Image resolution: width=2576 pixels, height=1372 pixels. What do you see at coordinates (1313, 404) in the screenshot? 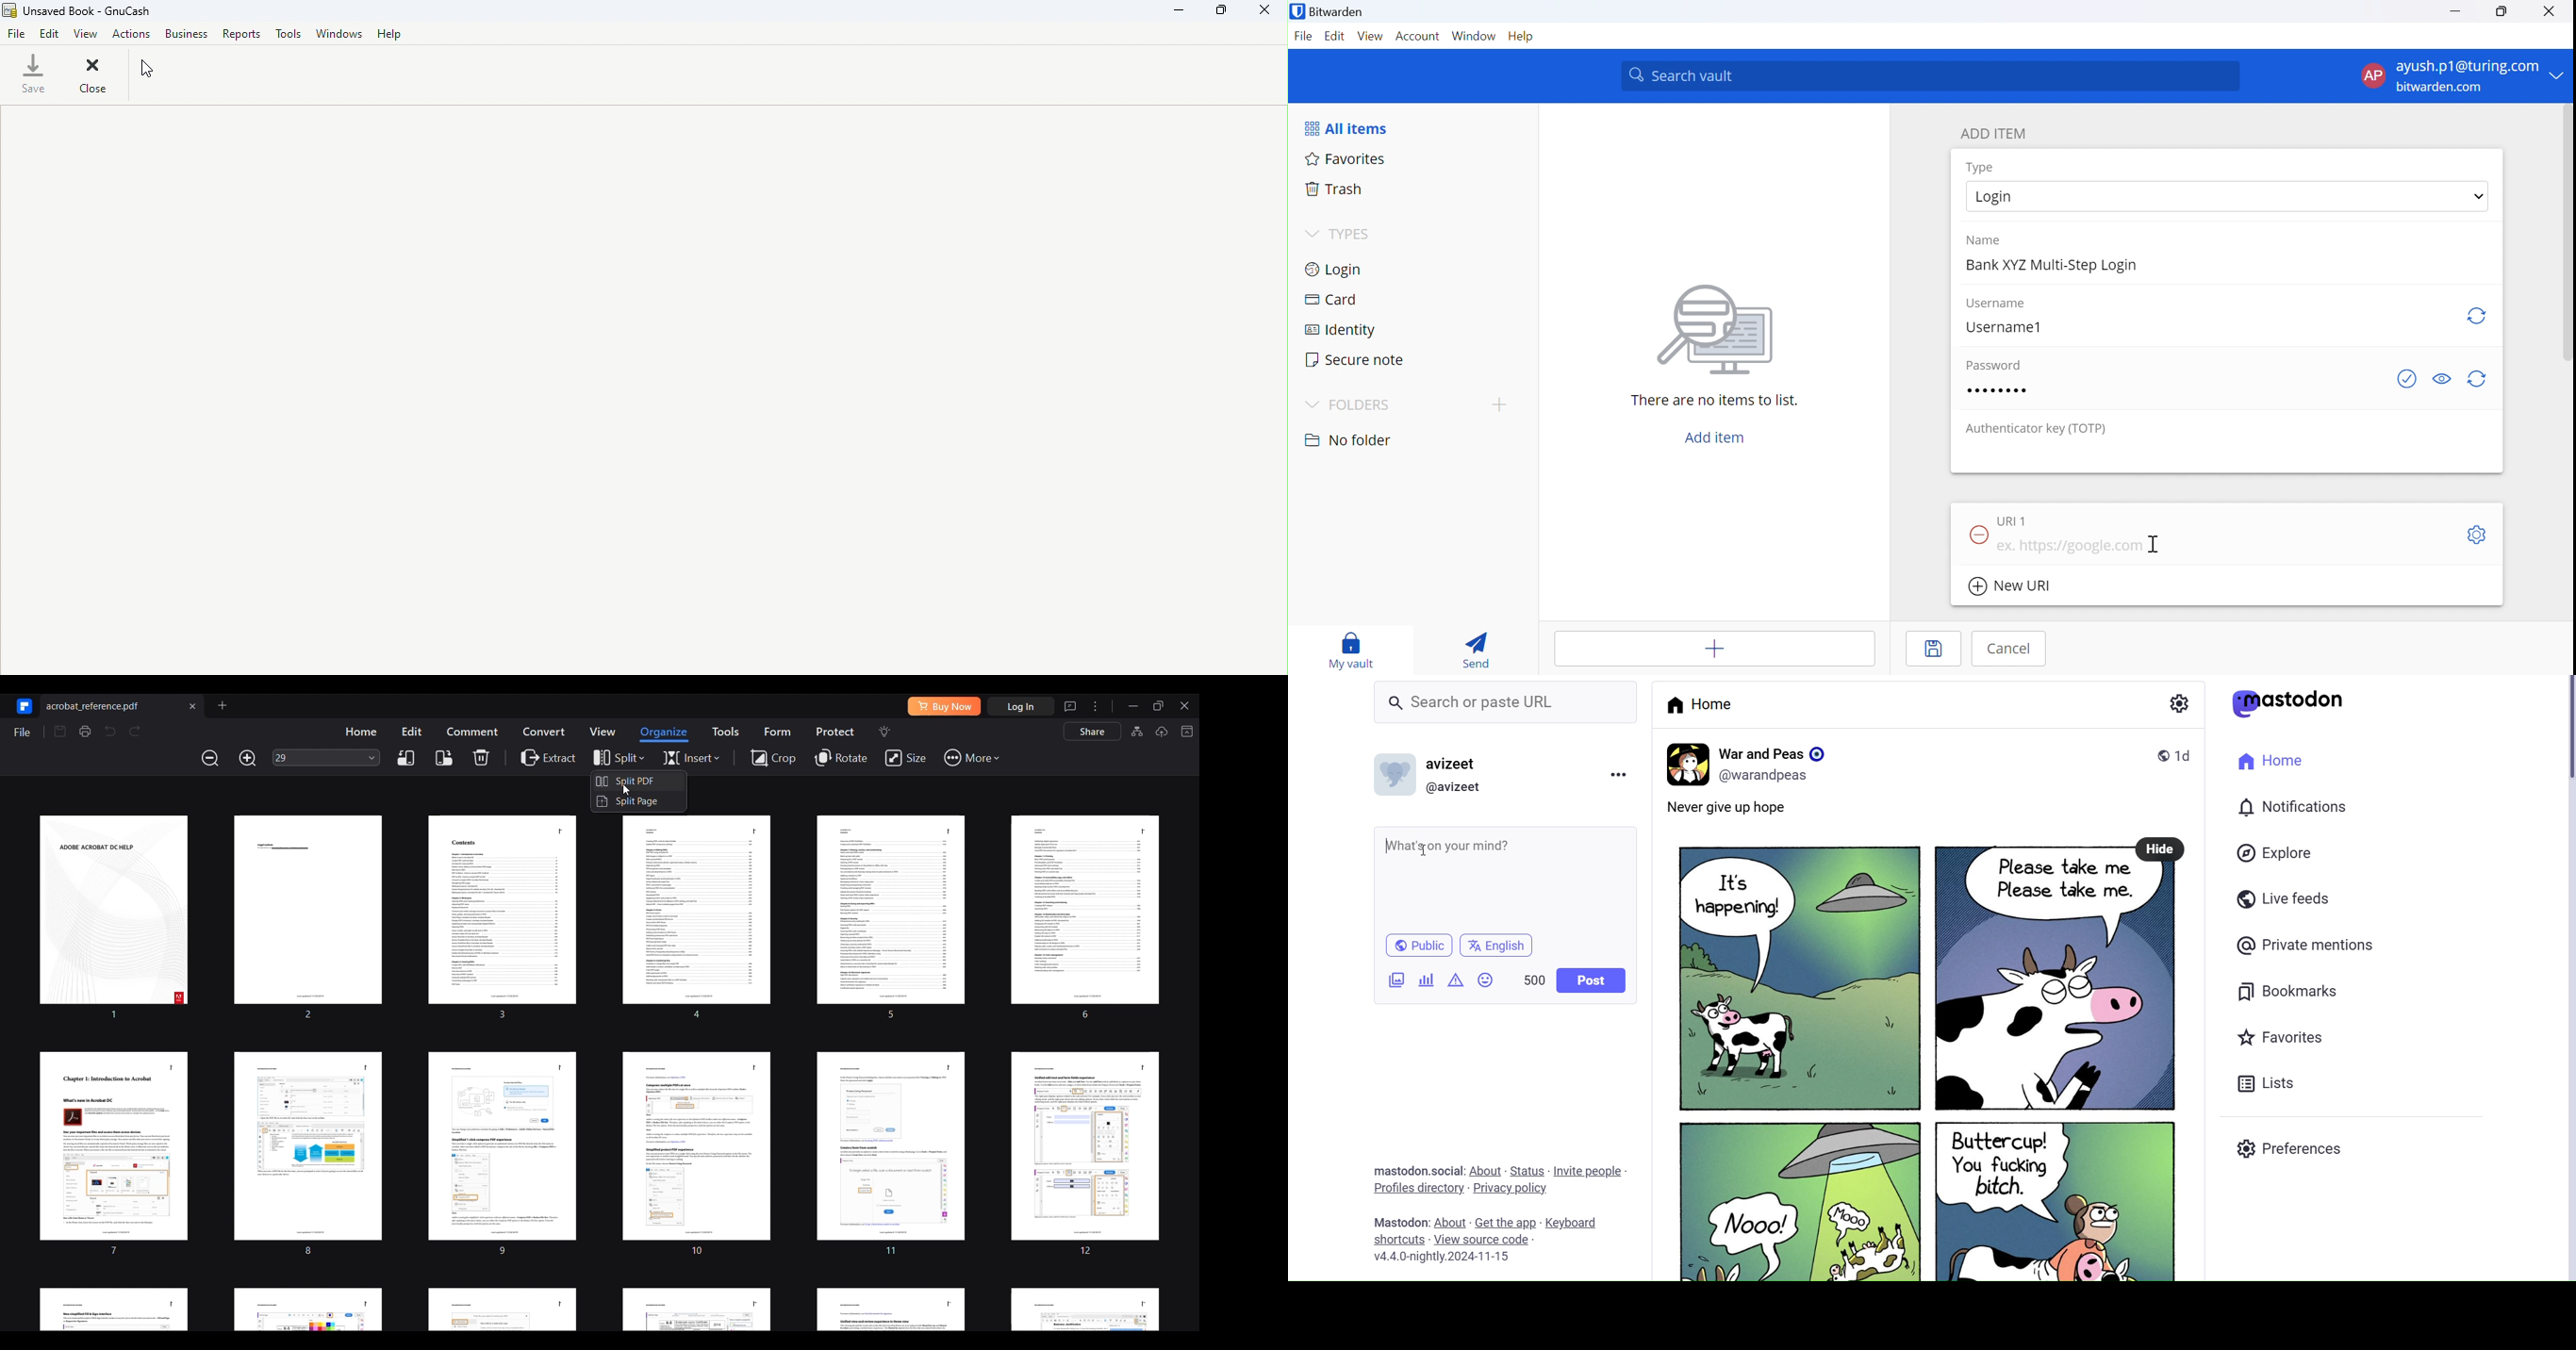
I see `Drop Down` at bounding box center [1313, 404].